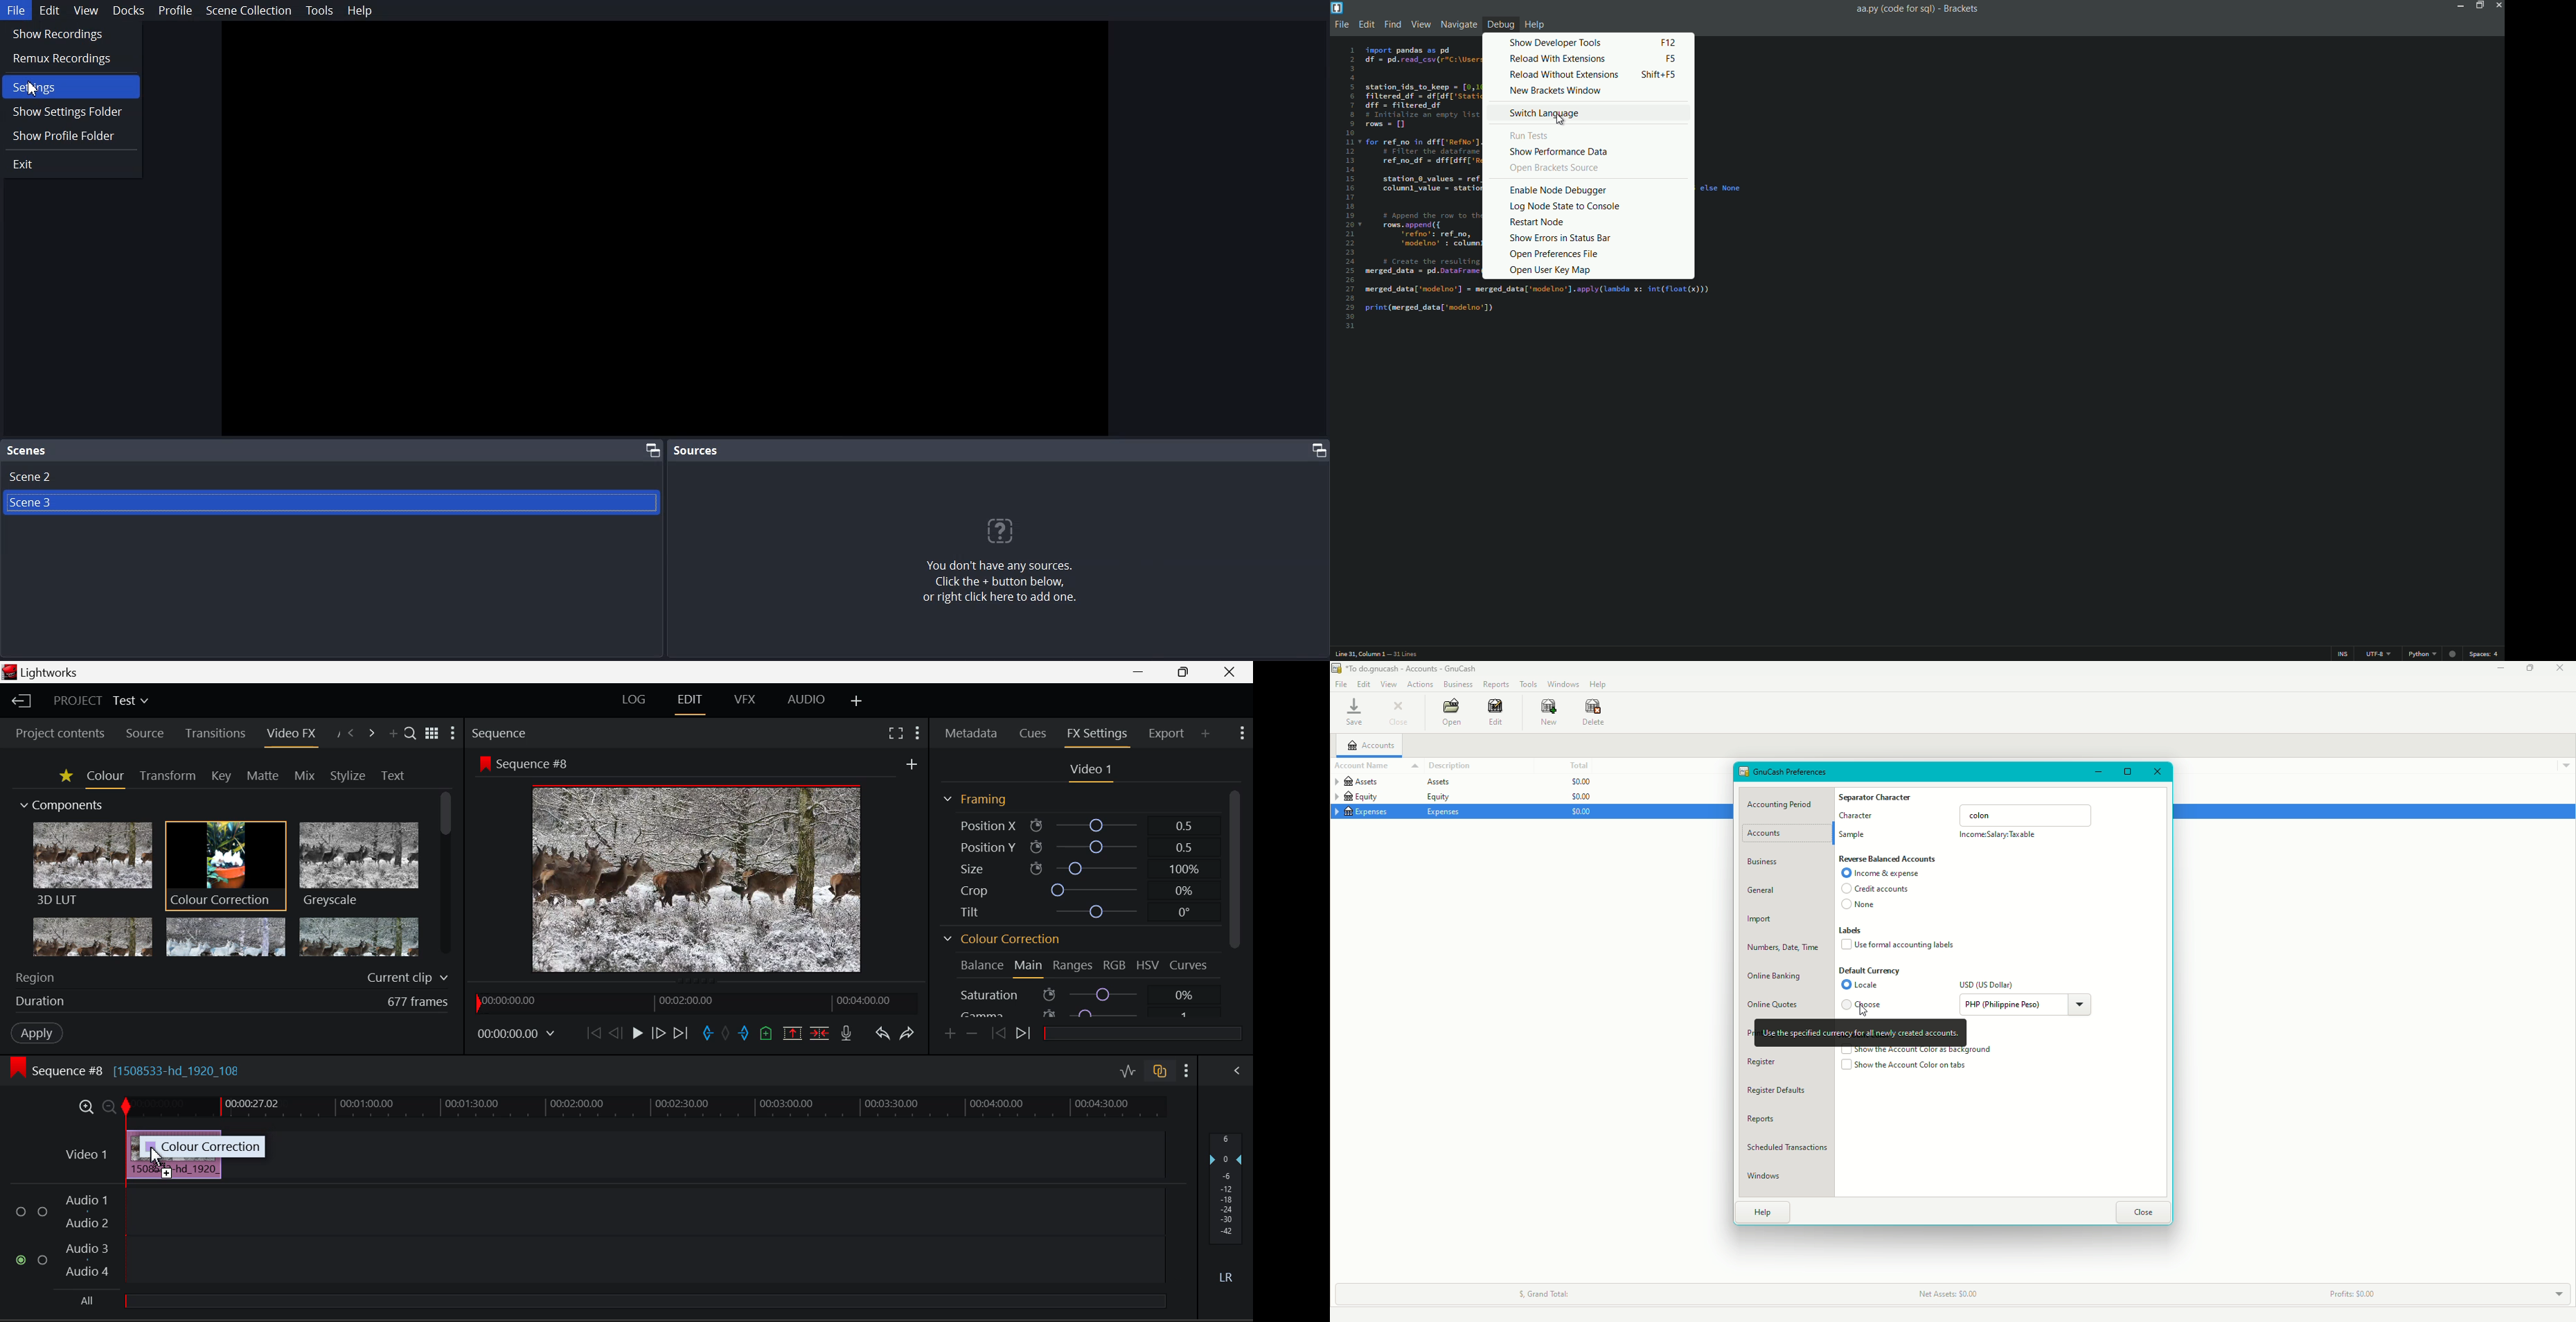 The height and width of the screenshot is (1344, 2576). What do you see at coordinates (725, 1033) in the screenshot?
I see `Remove all marks` at bounding box center [725, 1033].